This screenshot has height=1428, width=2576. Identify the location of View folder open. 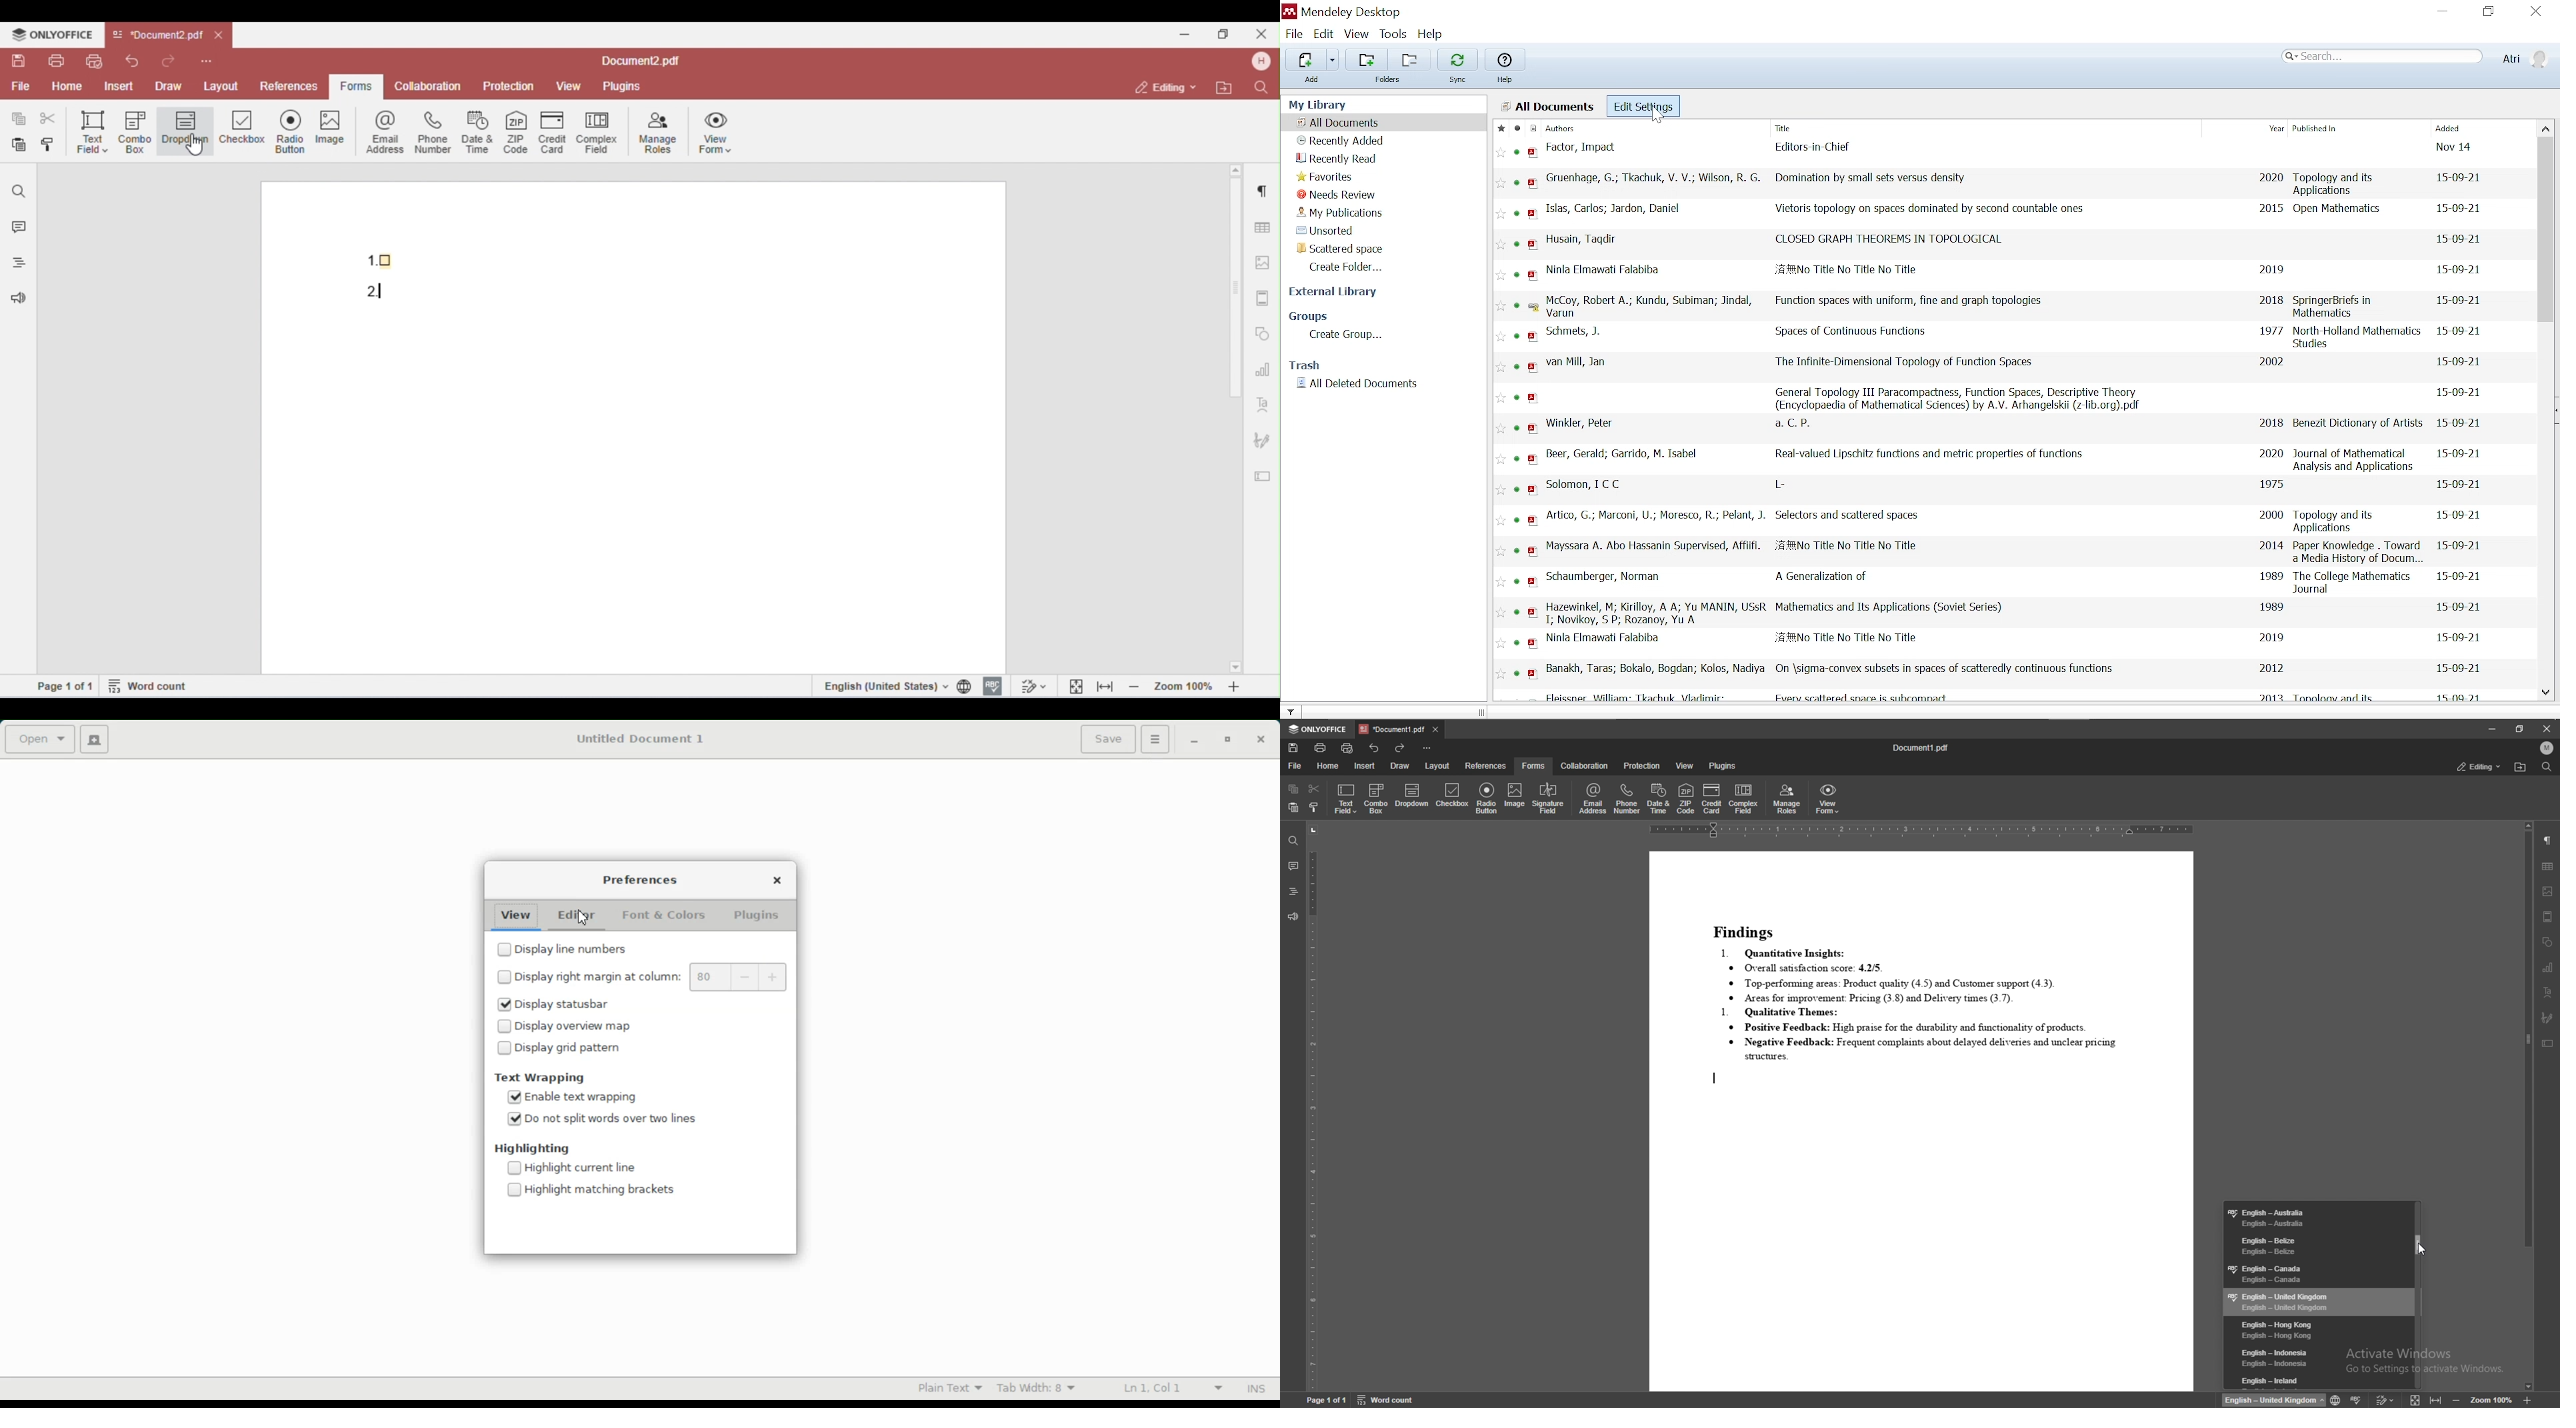
(517, 917).